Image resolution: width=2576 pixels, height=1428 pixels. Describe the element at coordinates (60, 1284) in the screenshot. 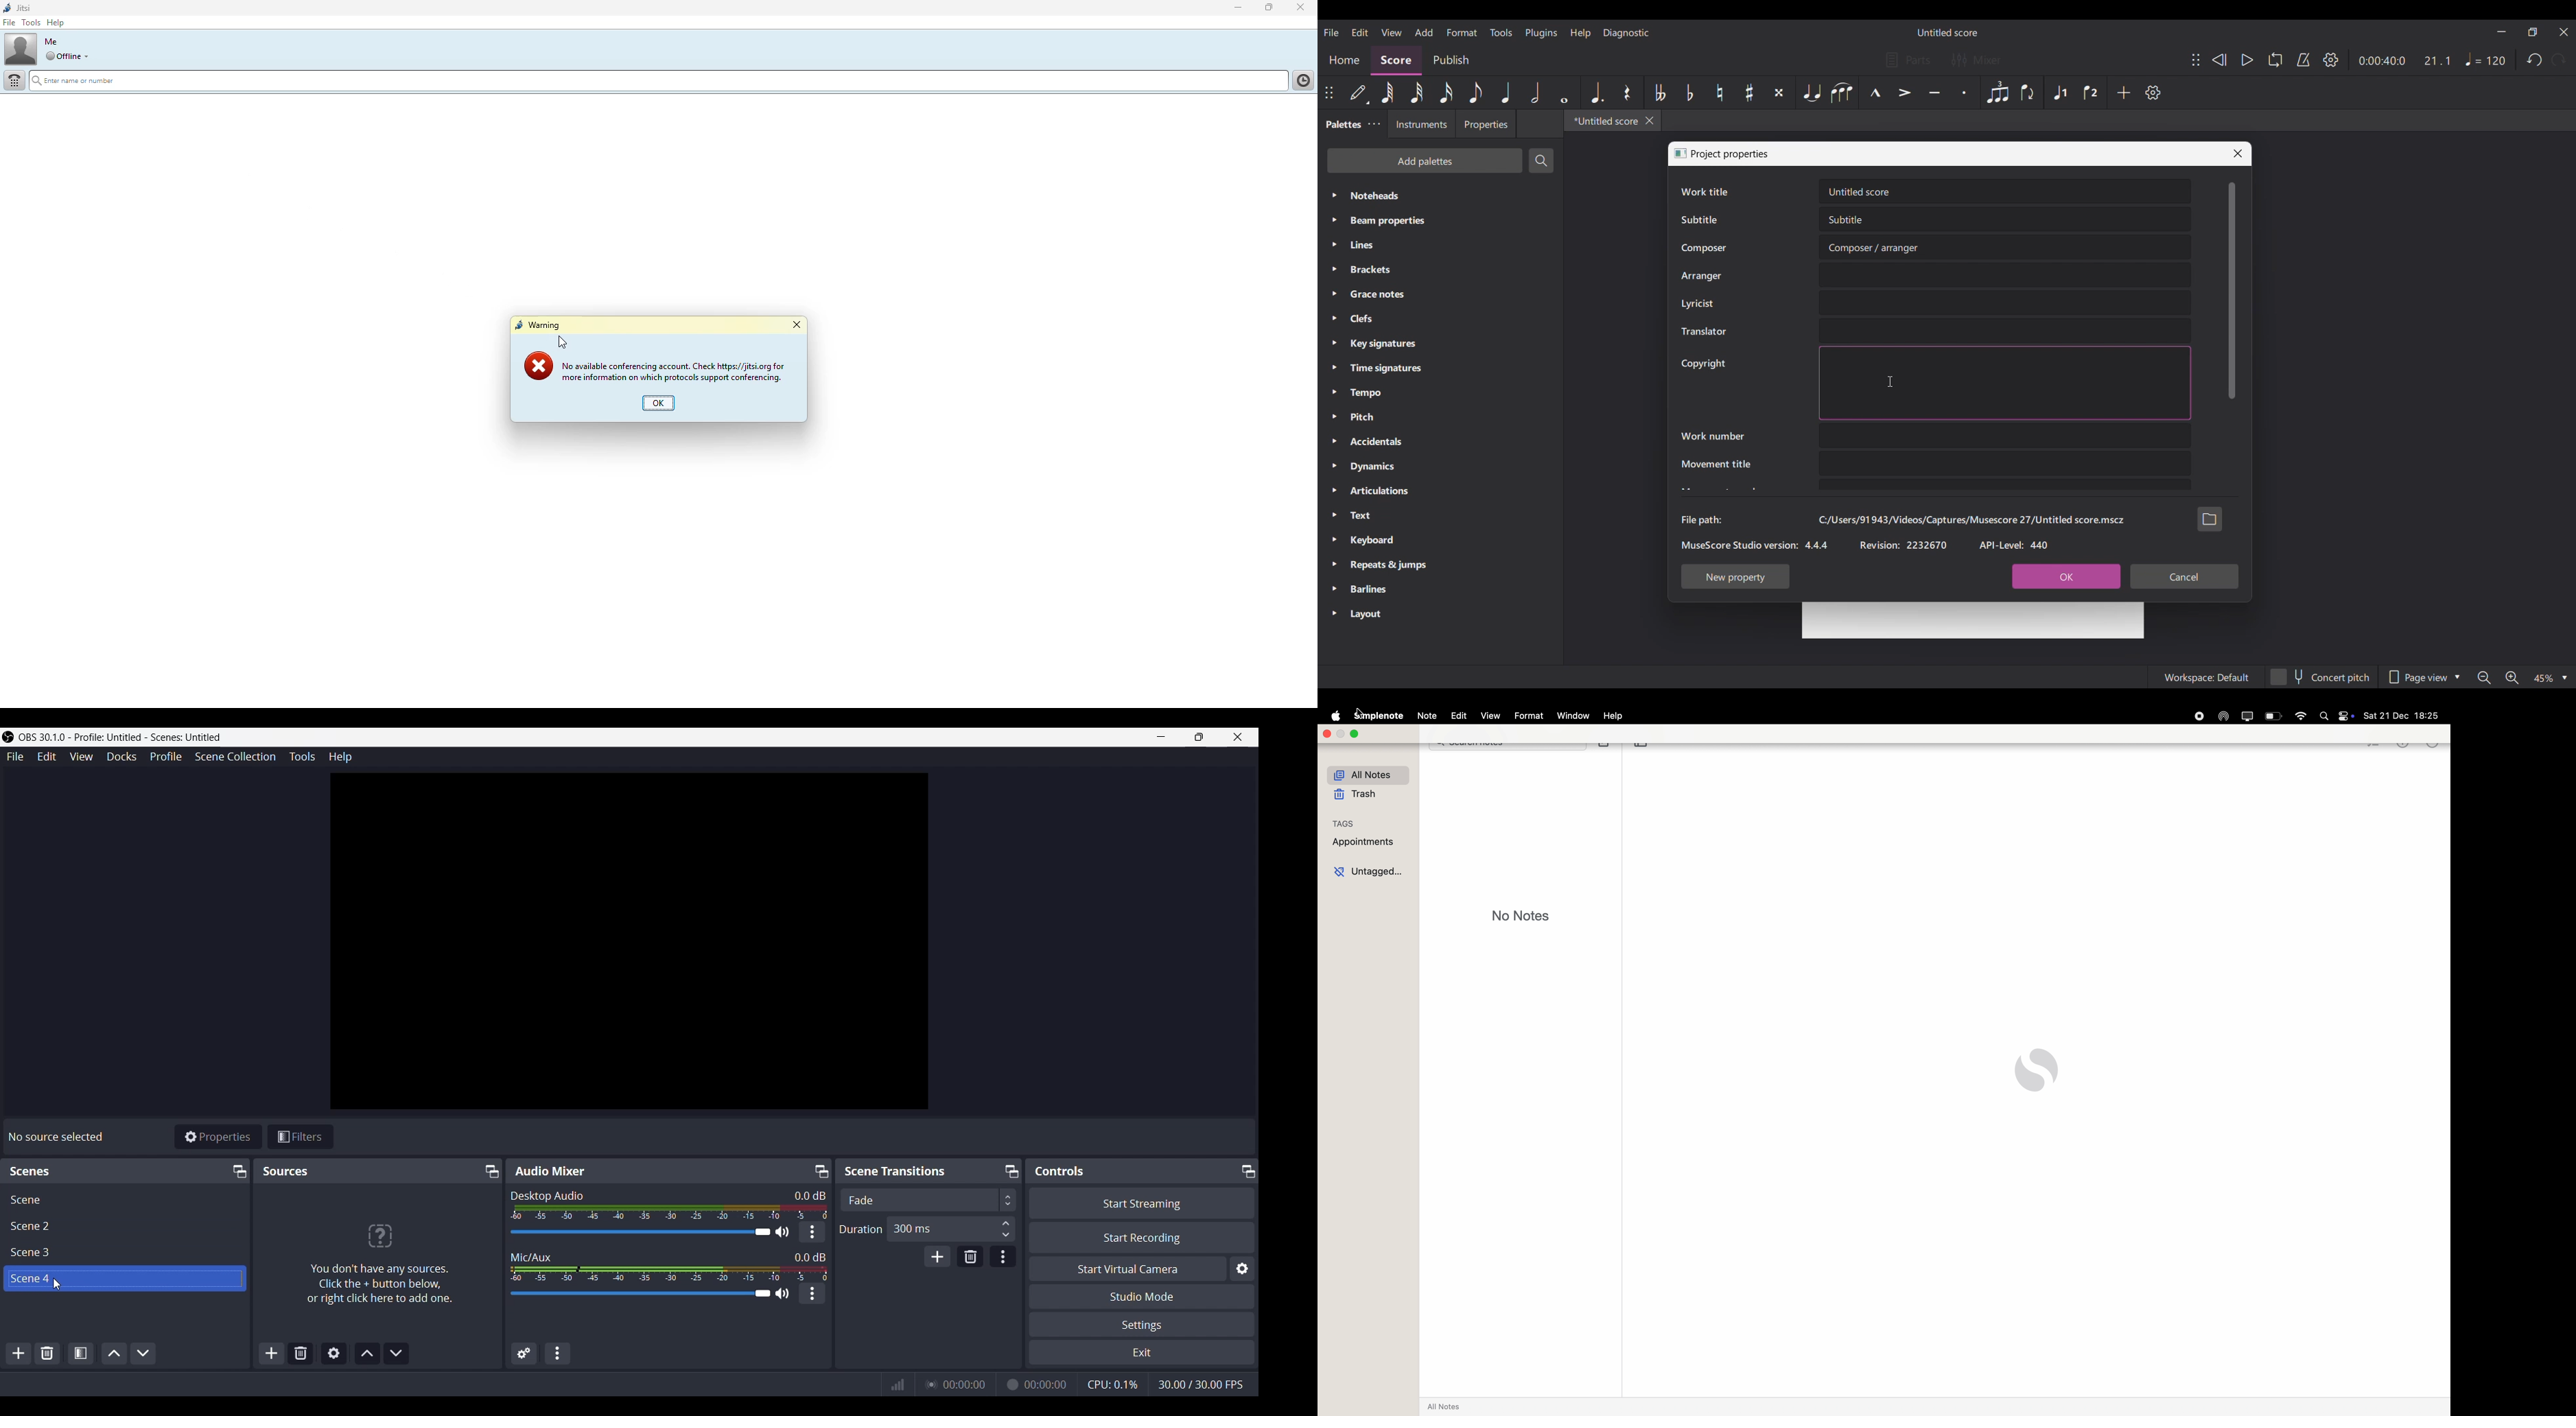

I see `cursor` at that location.